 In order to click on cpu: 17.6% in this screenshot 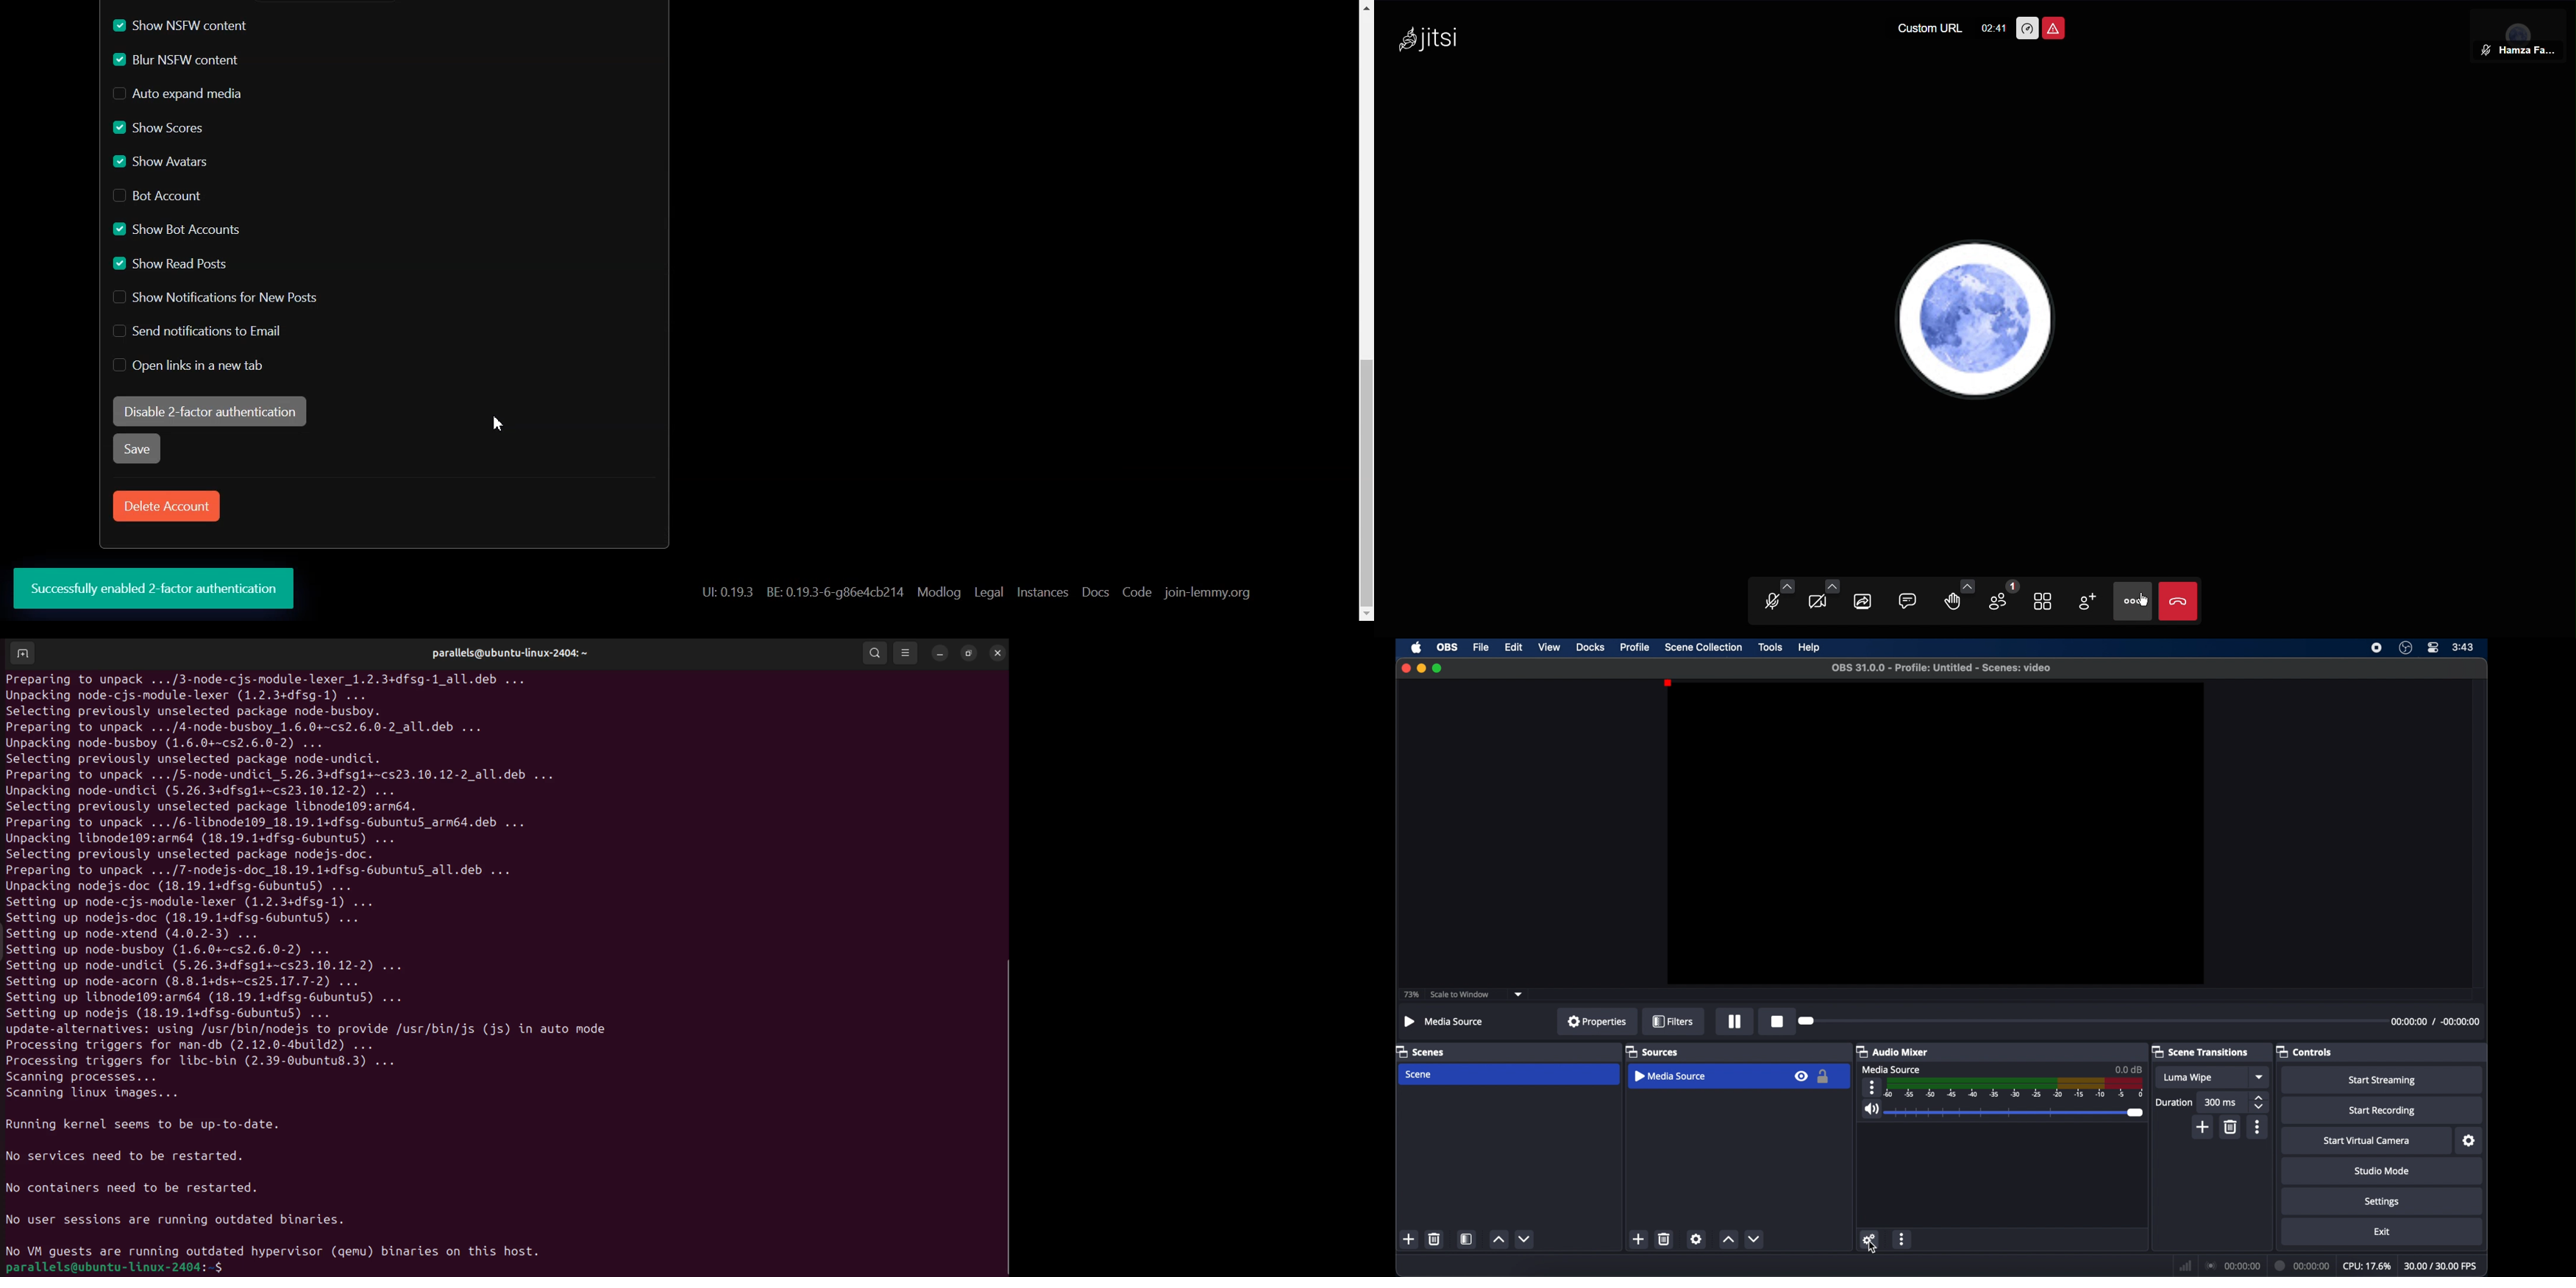, I will do `click(2366, 1266)`.